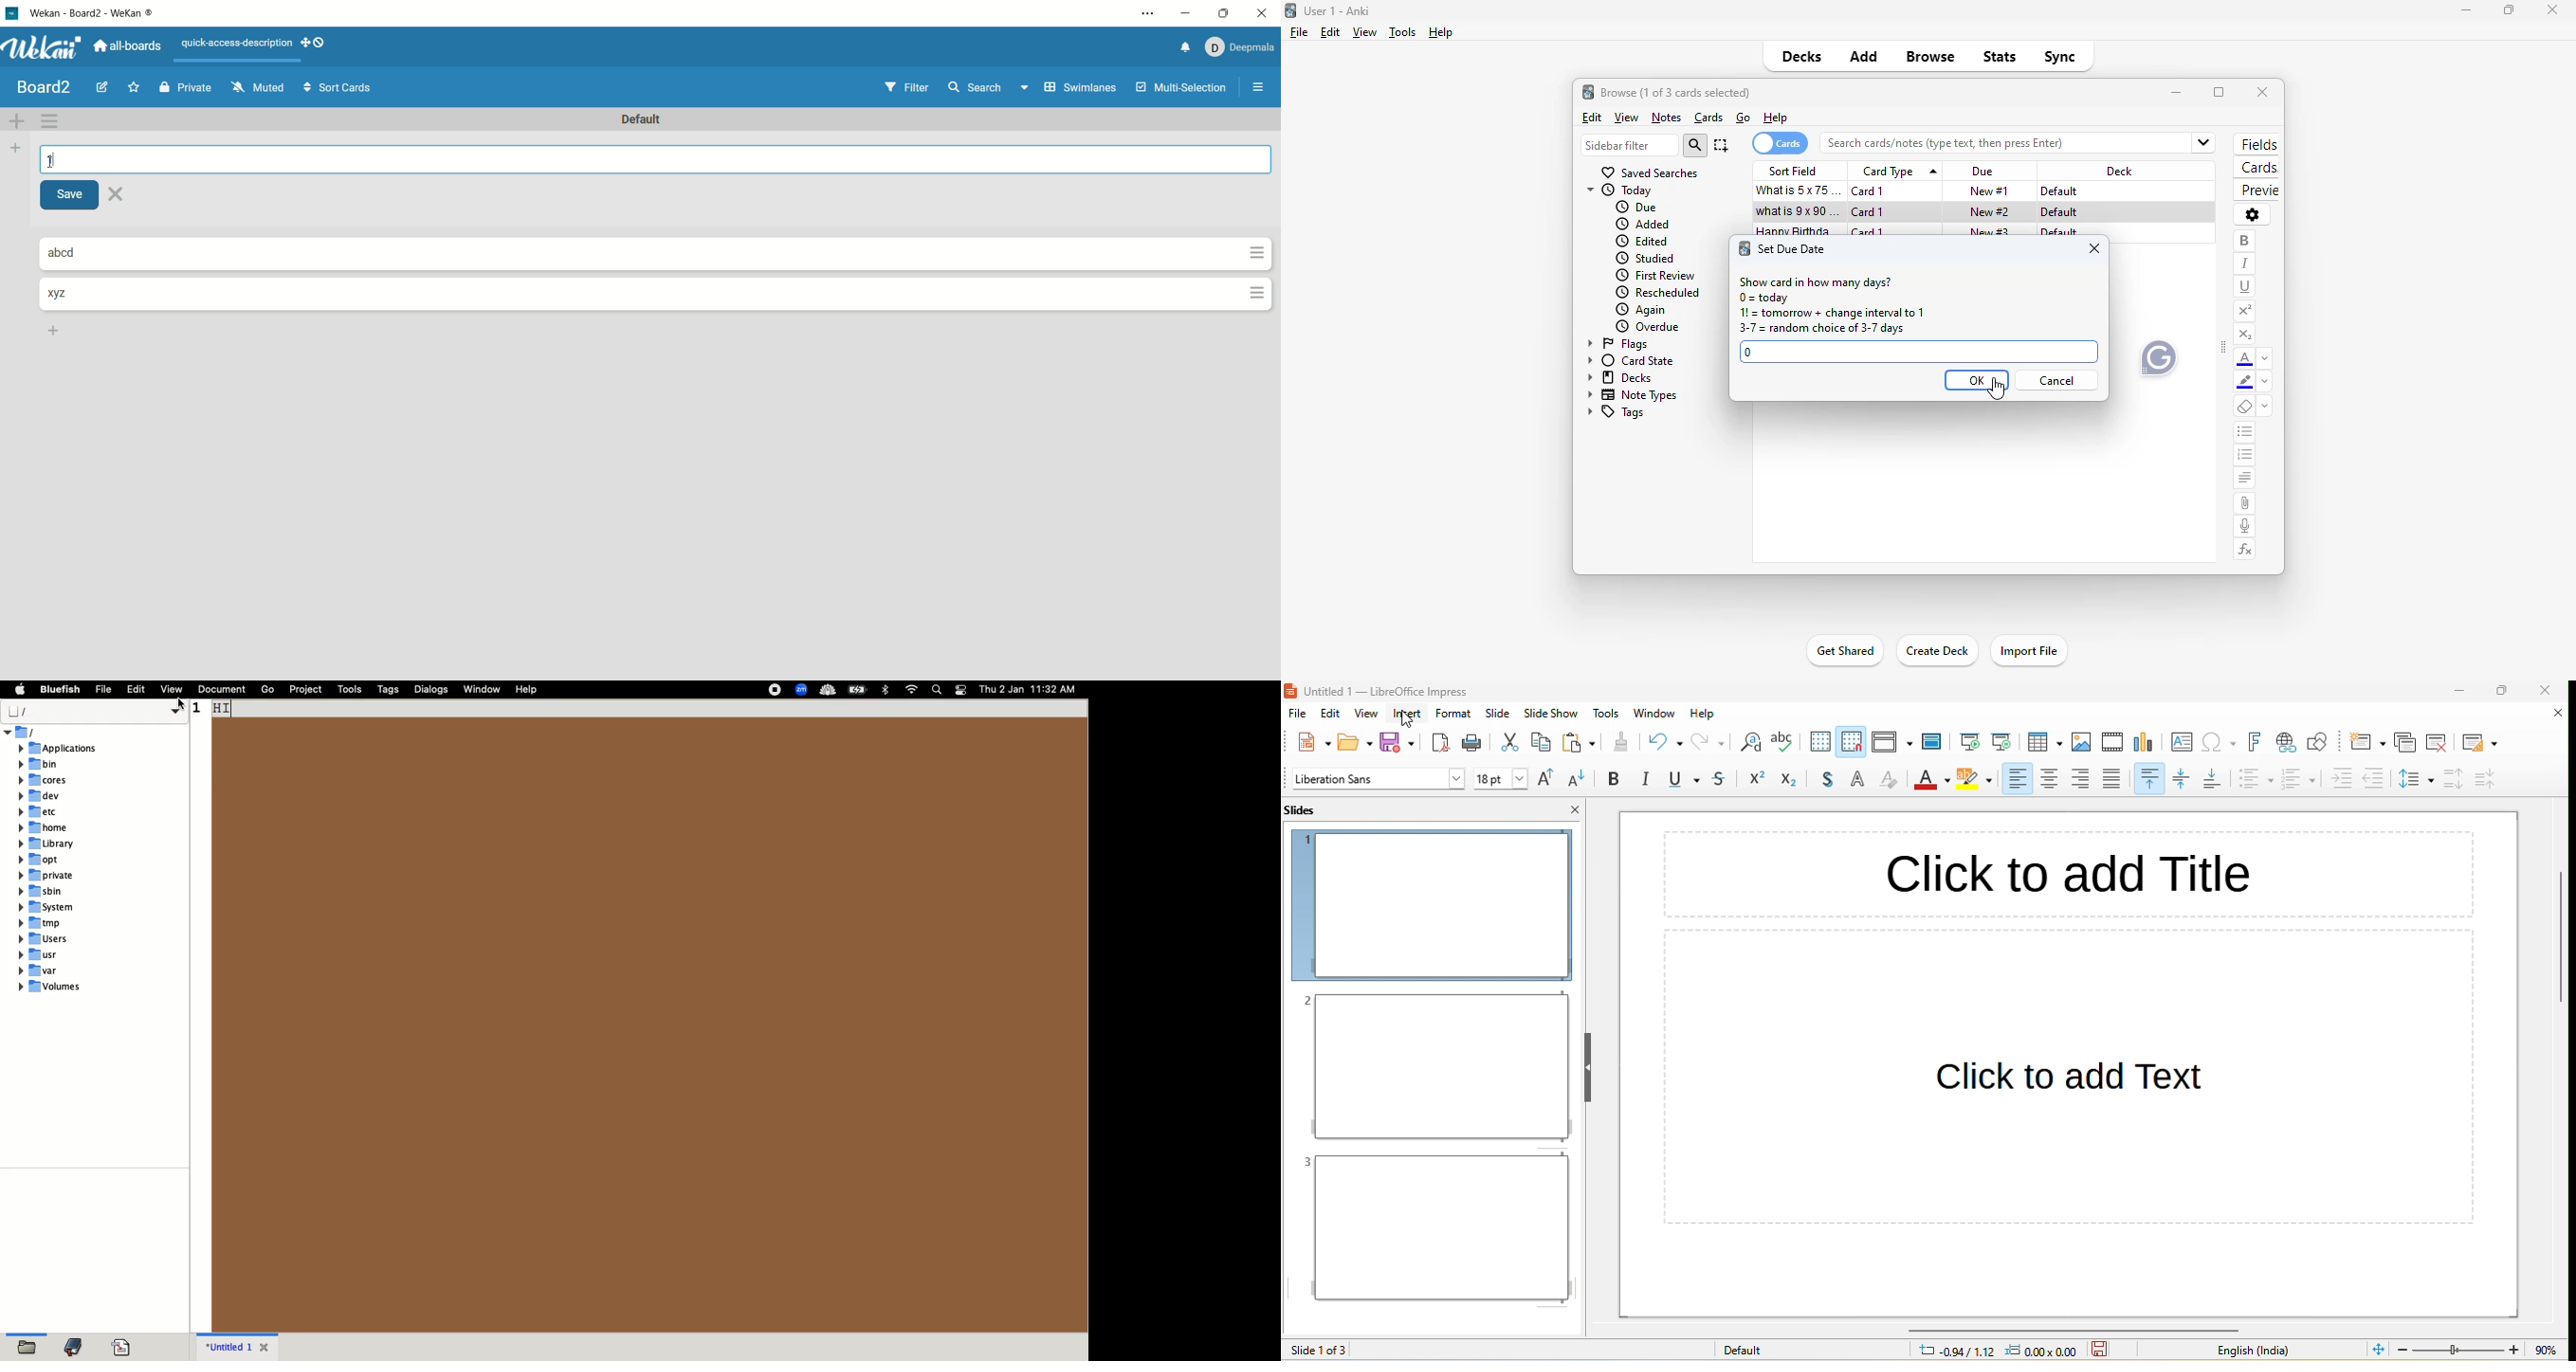  I want to click on slides, so click(1311, 810).